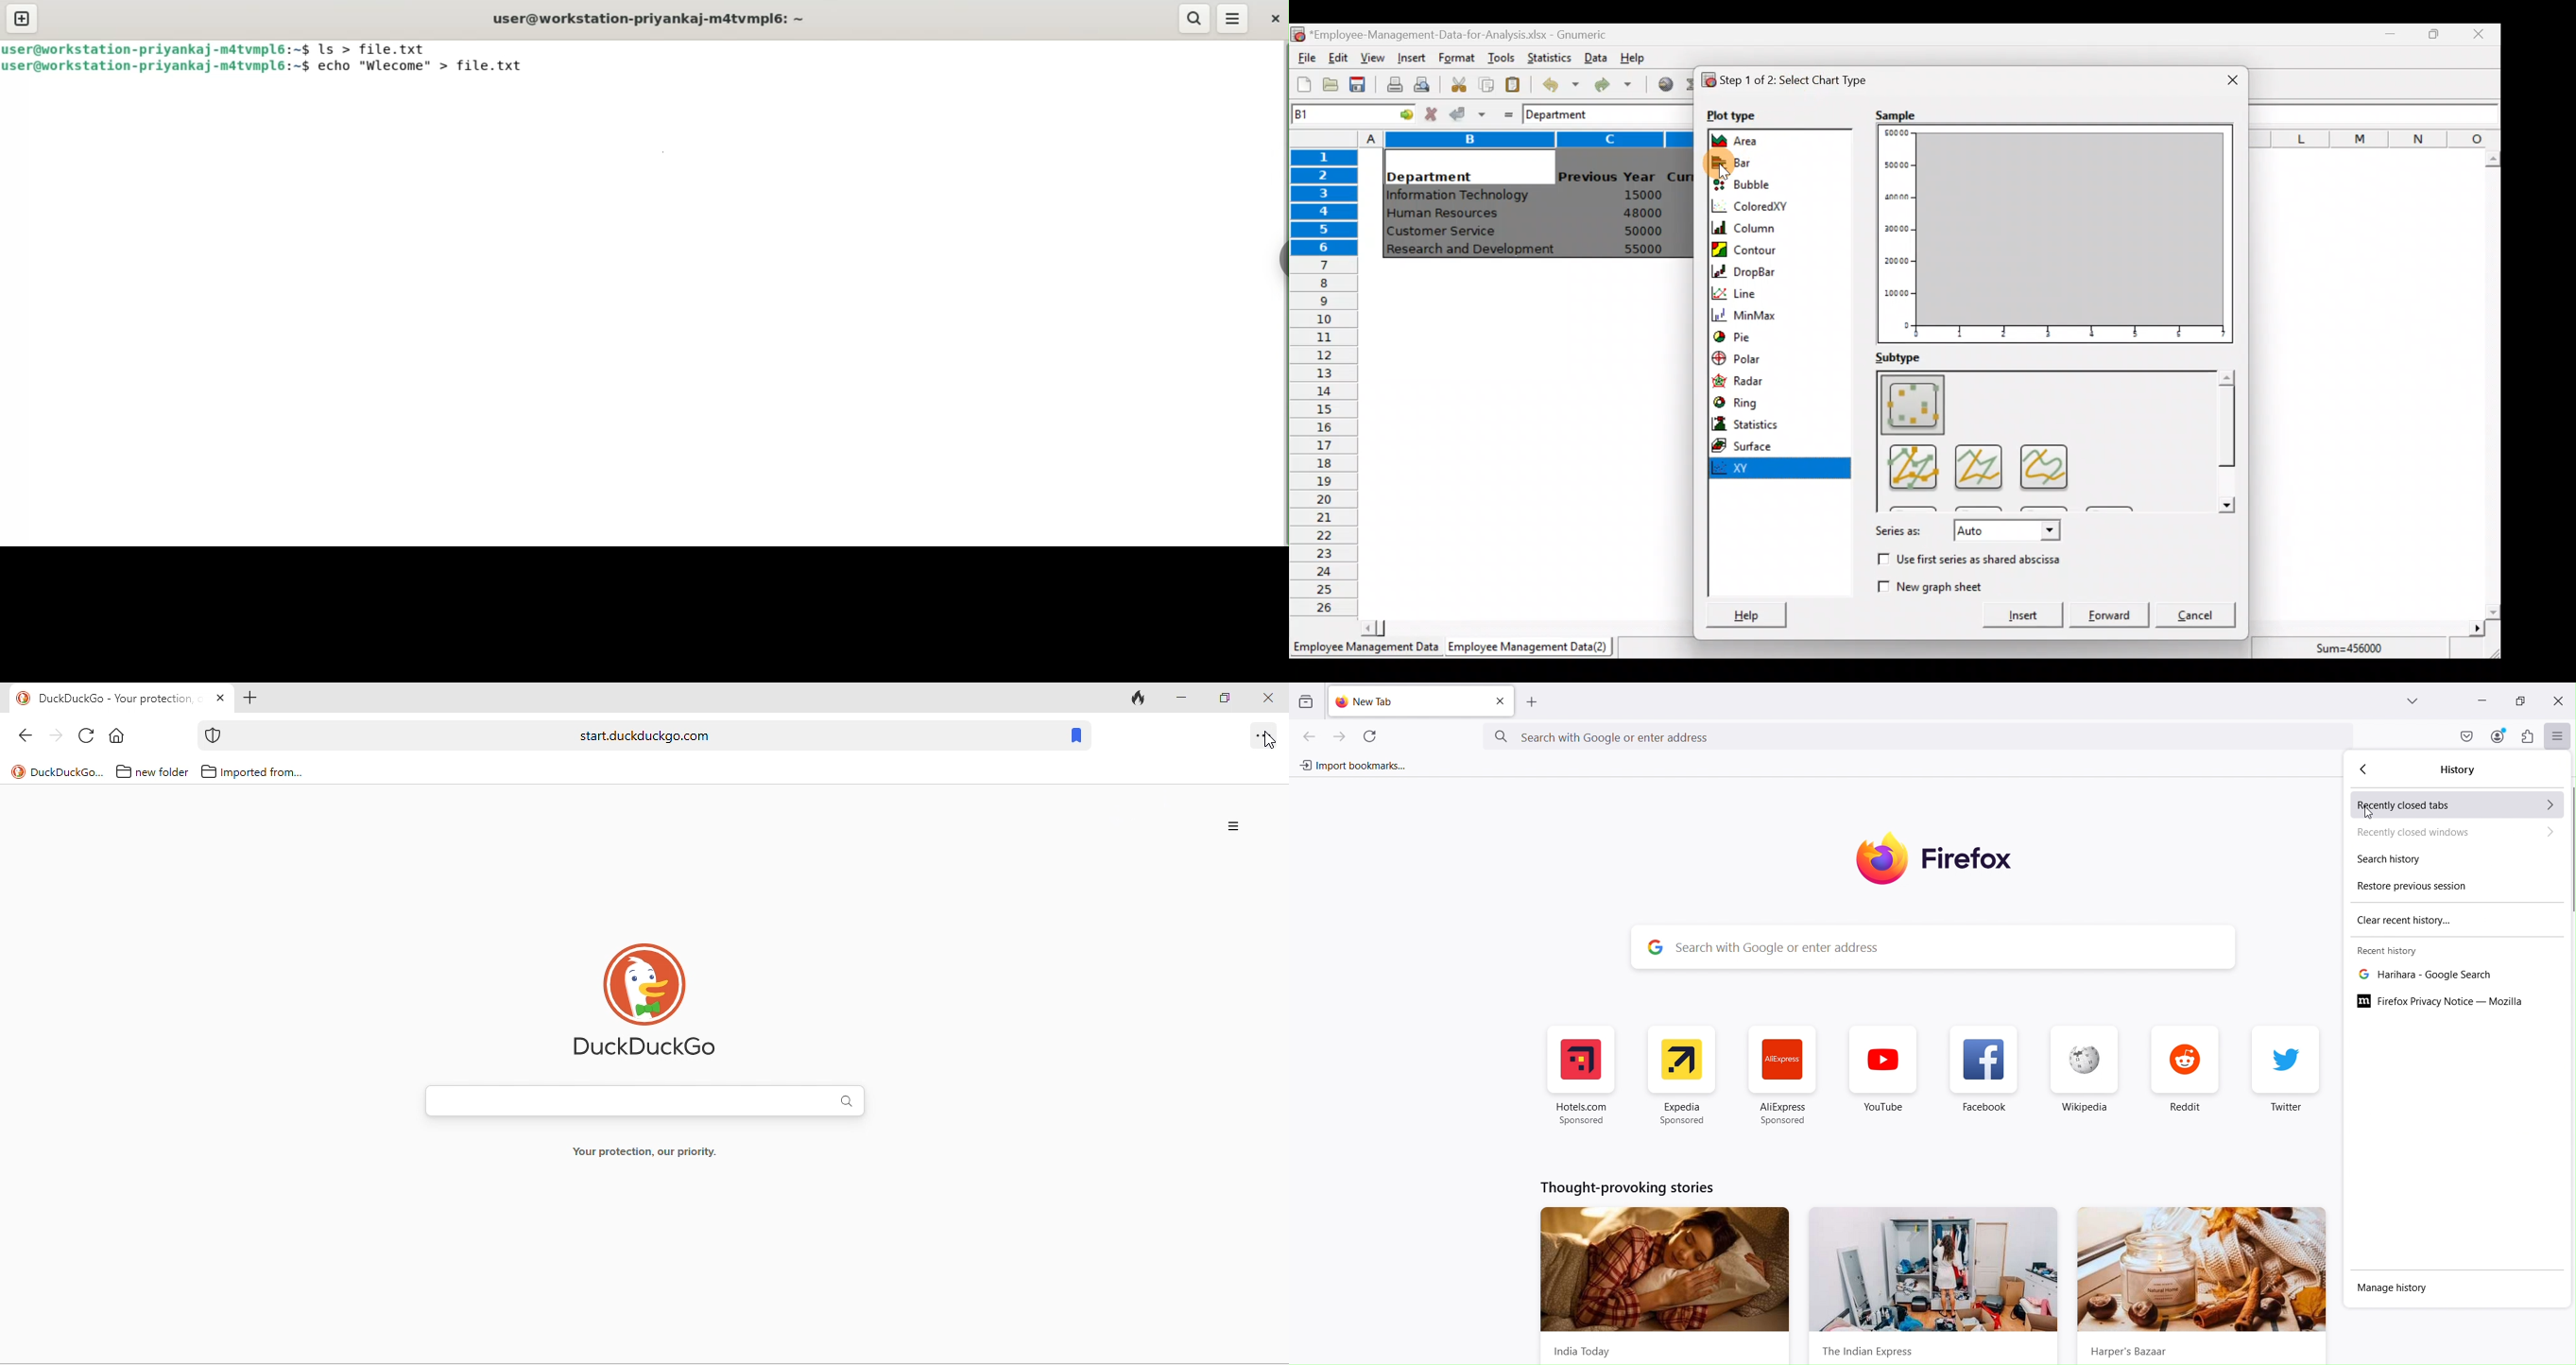 The image size is (2576, 1372). Describe the element at coordinates (2048, 441) in the screenshot. I see `Sub type Preview` at that location.